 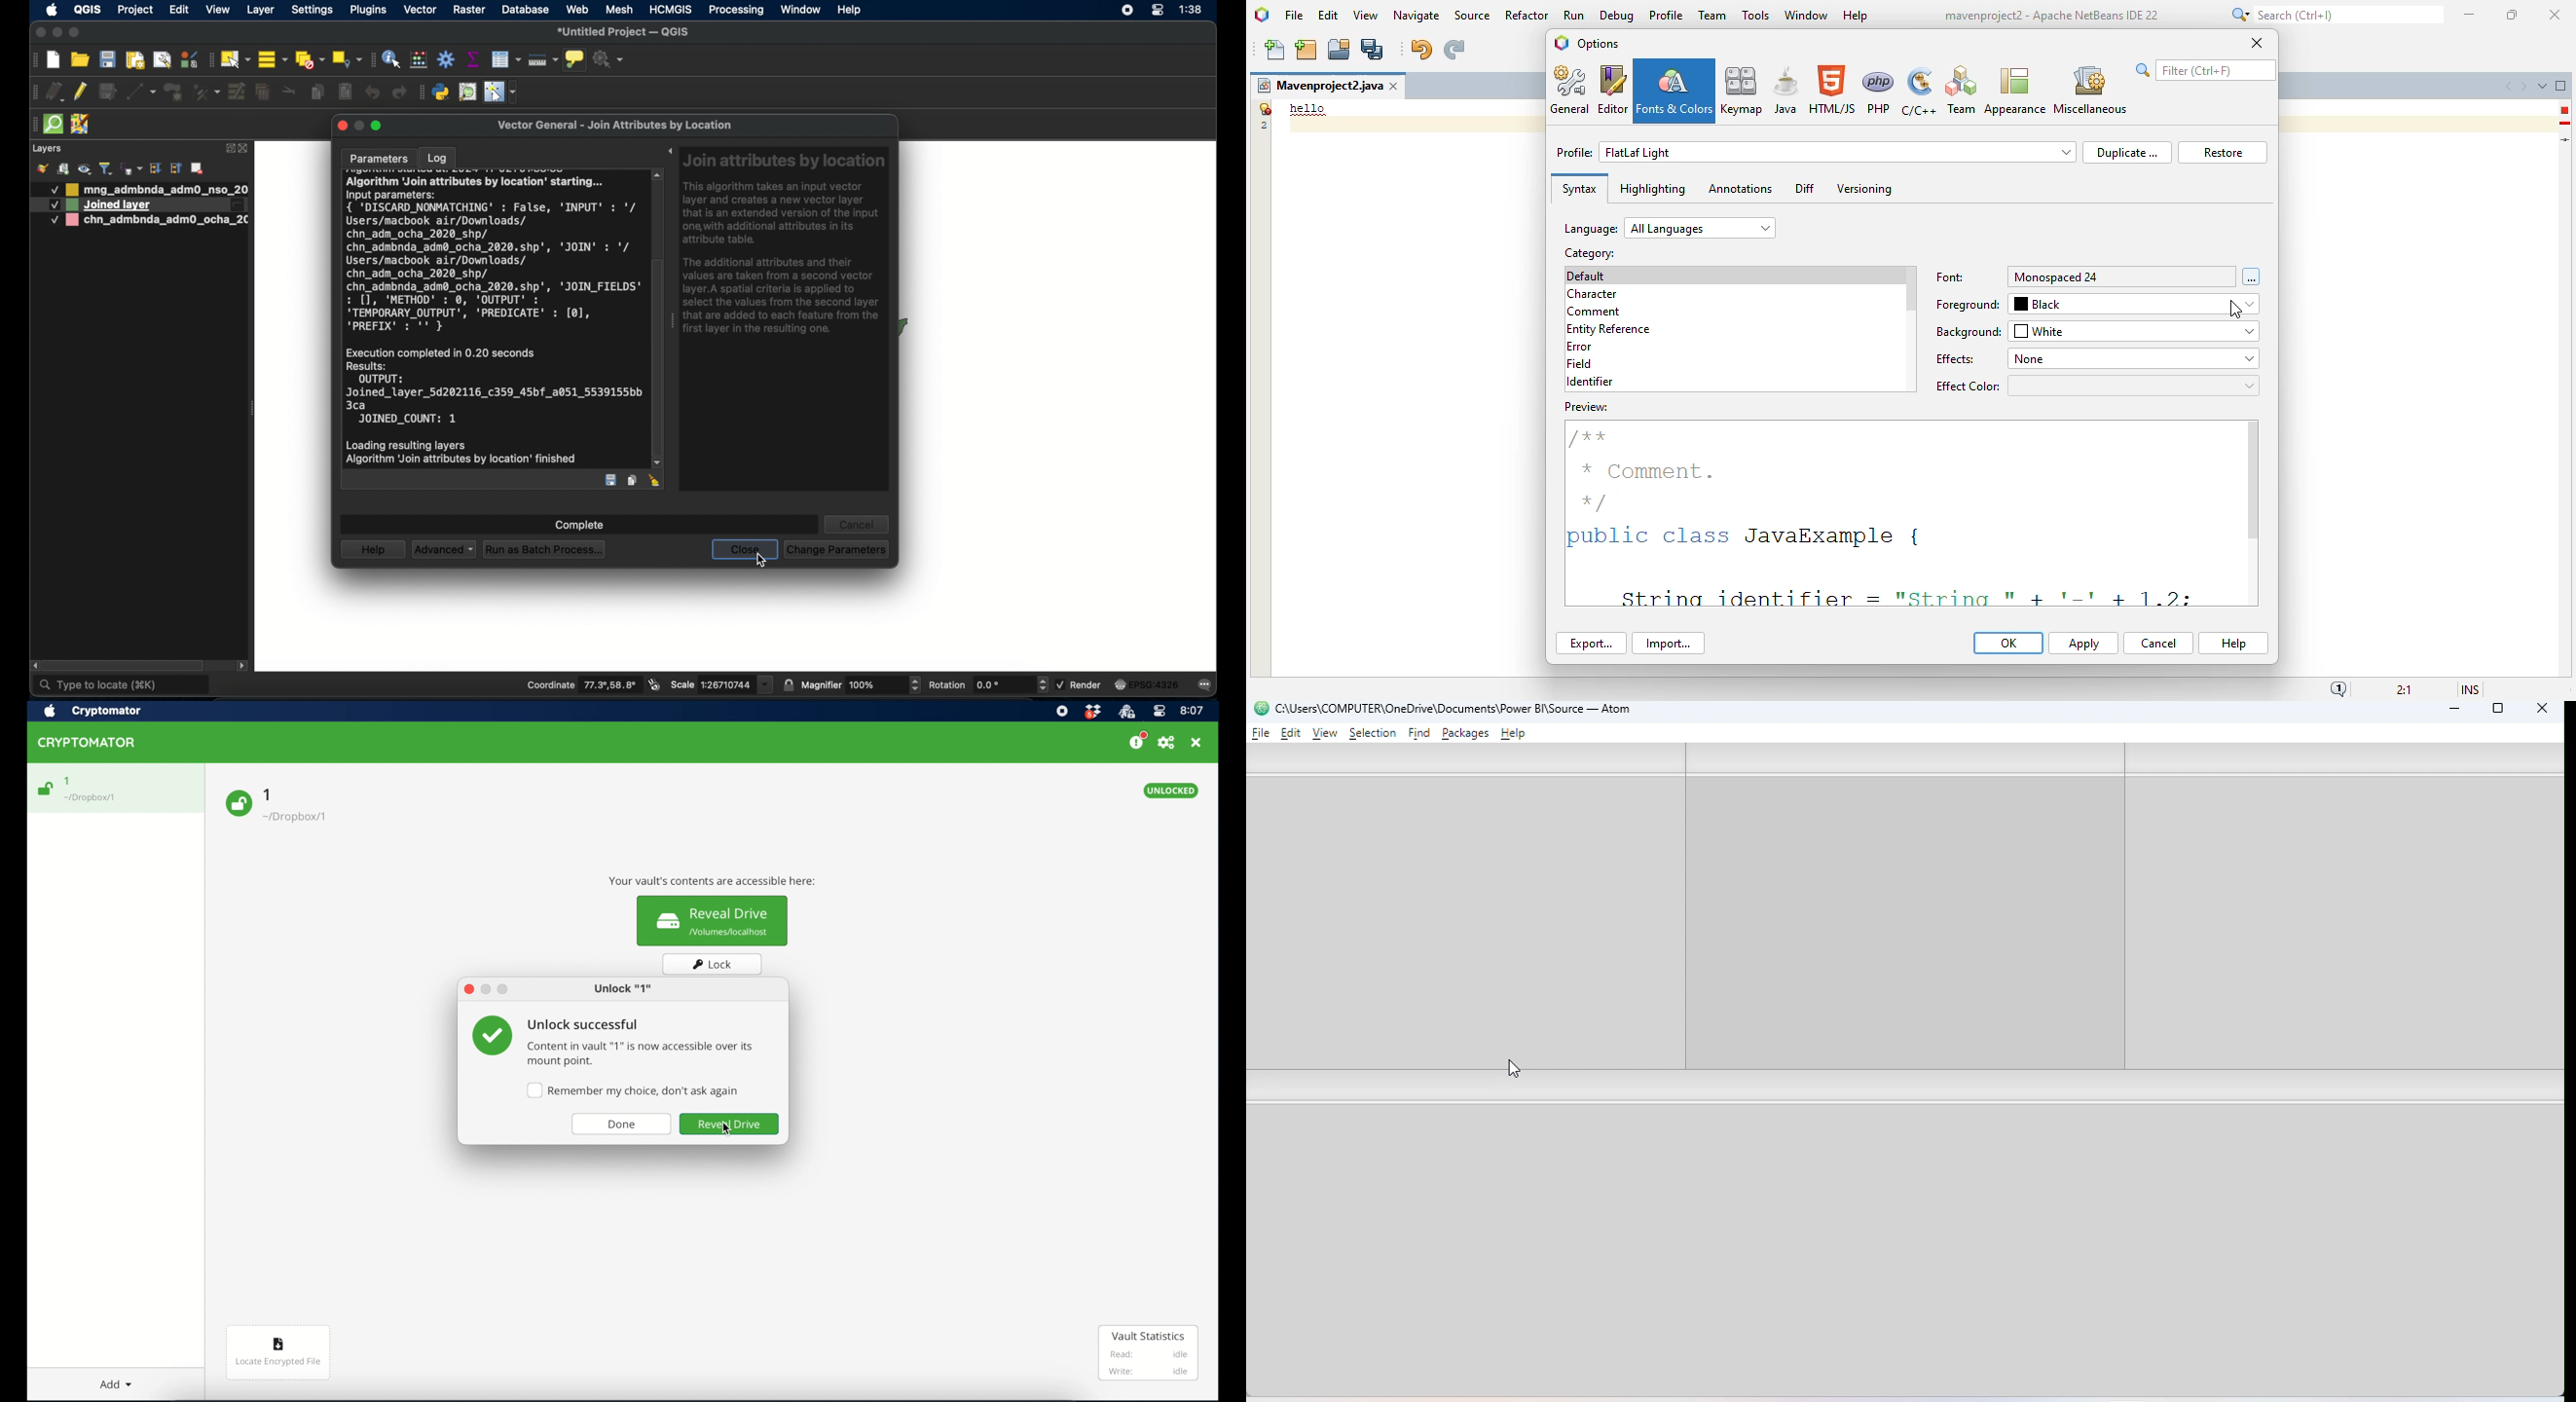 I want to click on Change parameters, so click(x=839, y=550).